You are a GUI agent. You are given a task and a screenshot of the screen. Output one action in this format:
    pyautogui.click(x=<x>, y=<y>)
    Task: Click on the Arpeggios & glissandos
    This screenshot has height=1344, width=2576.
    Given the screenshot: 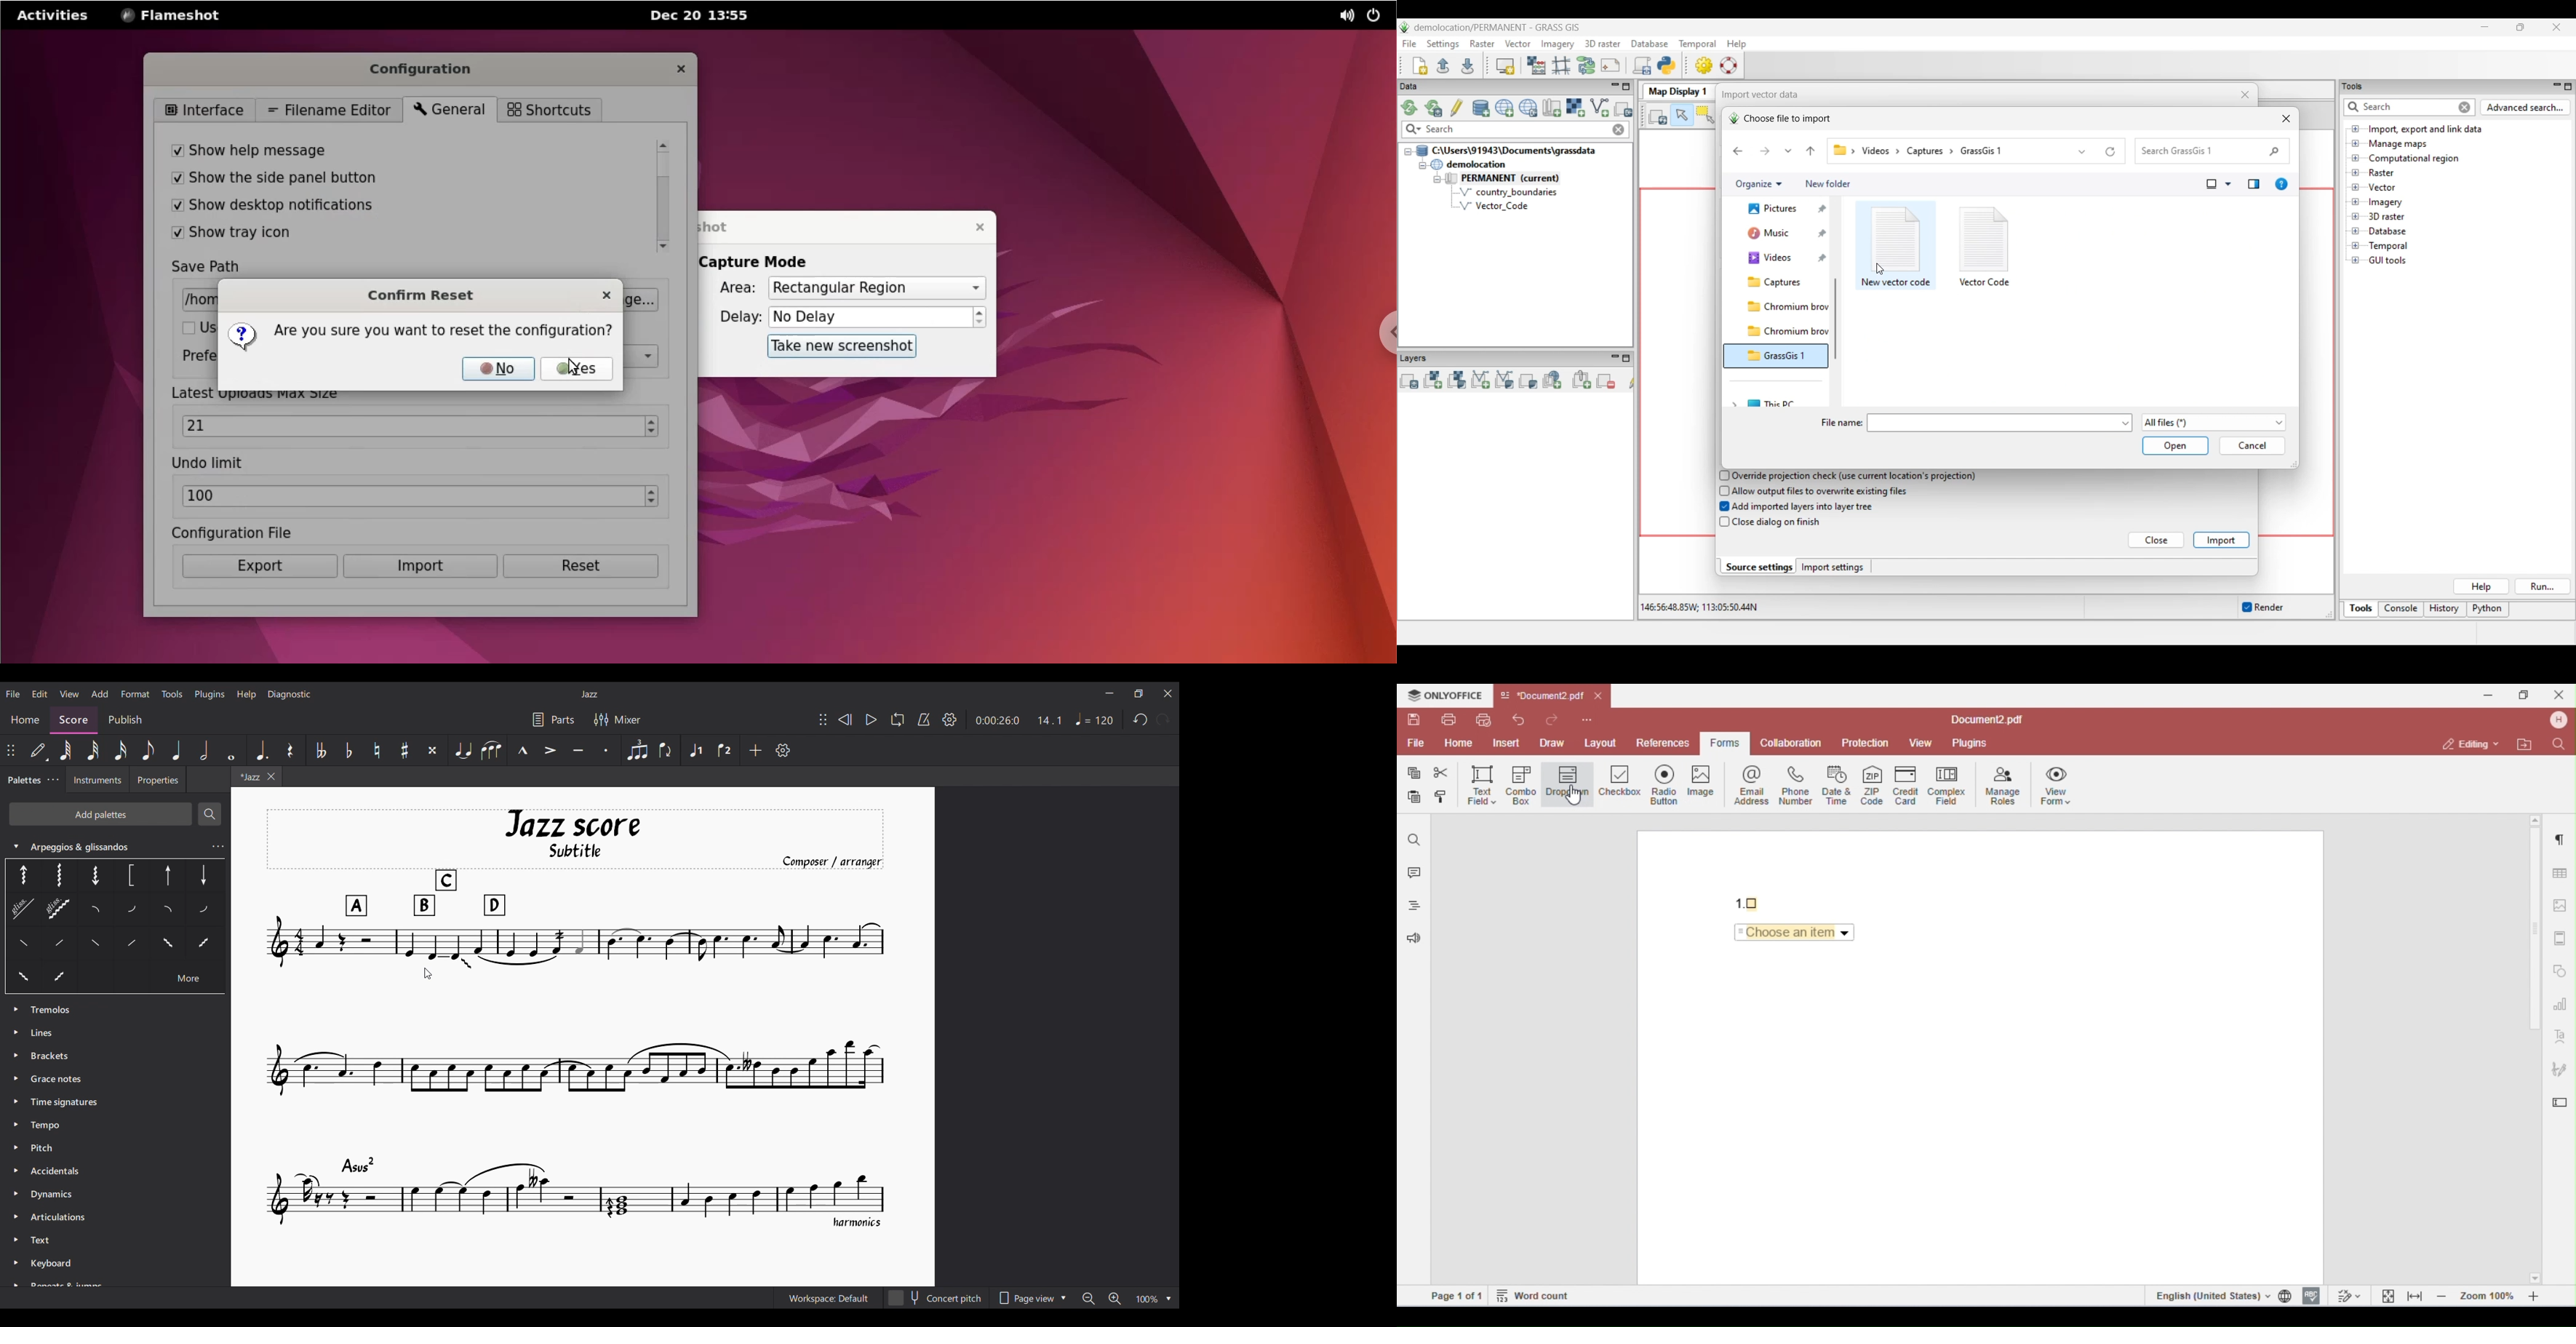 What is the action you would take?
    pyautogui.click(x=101, y=847)
    